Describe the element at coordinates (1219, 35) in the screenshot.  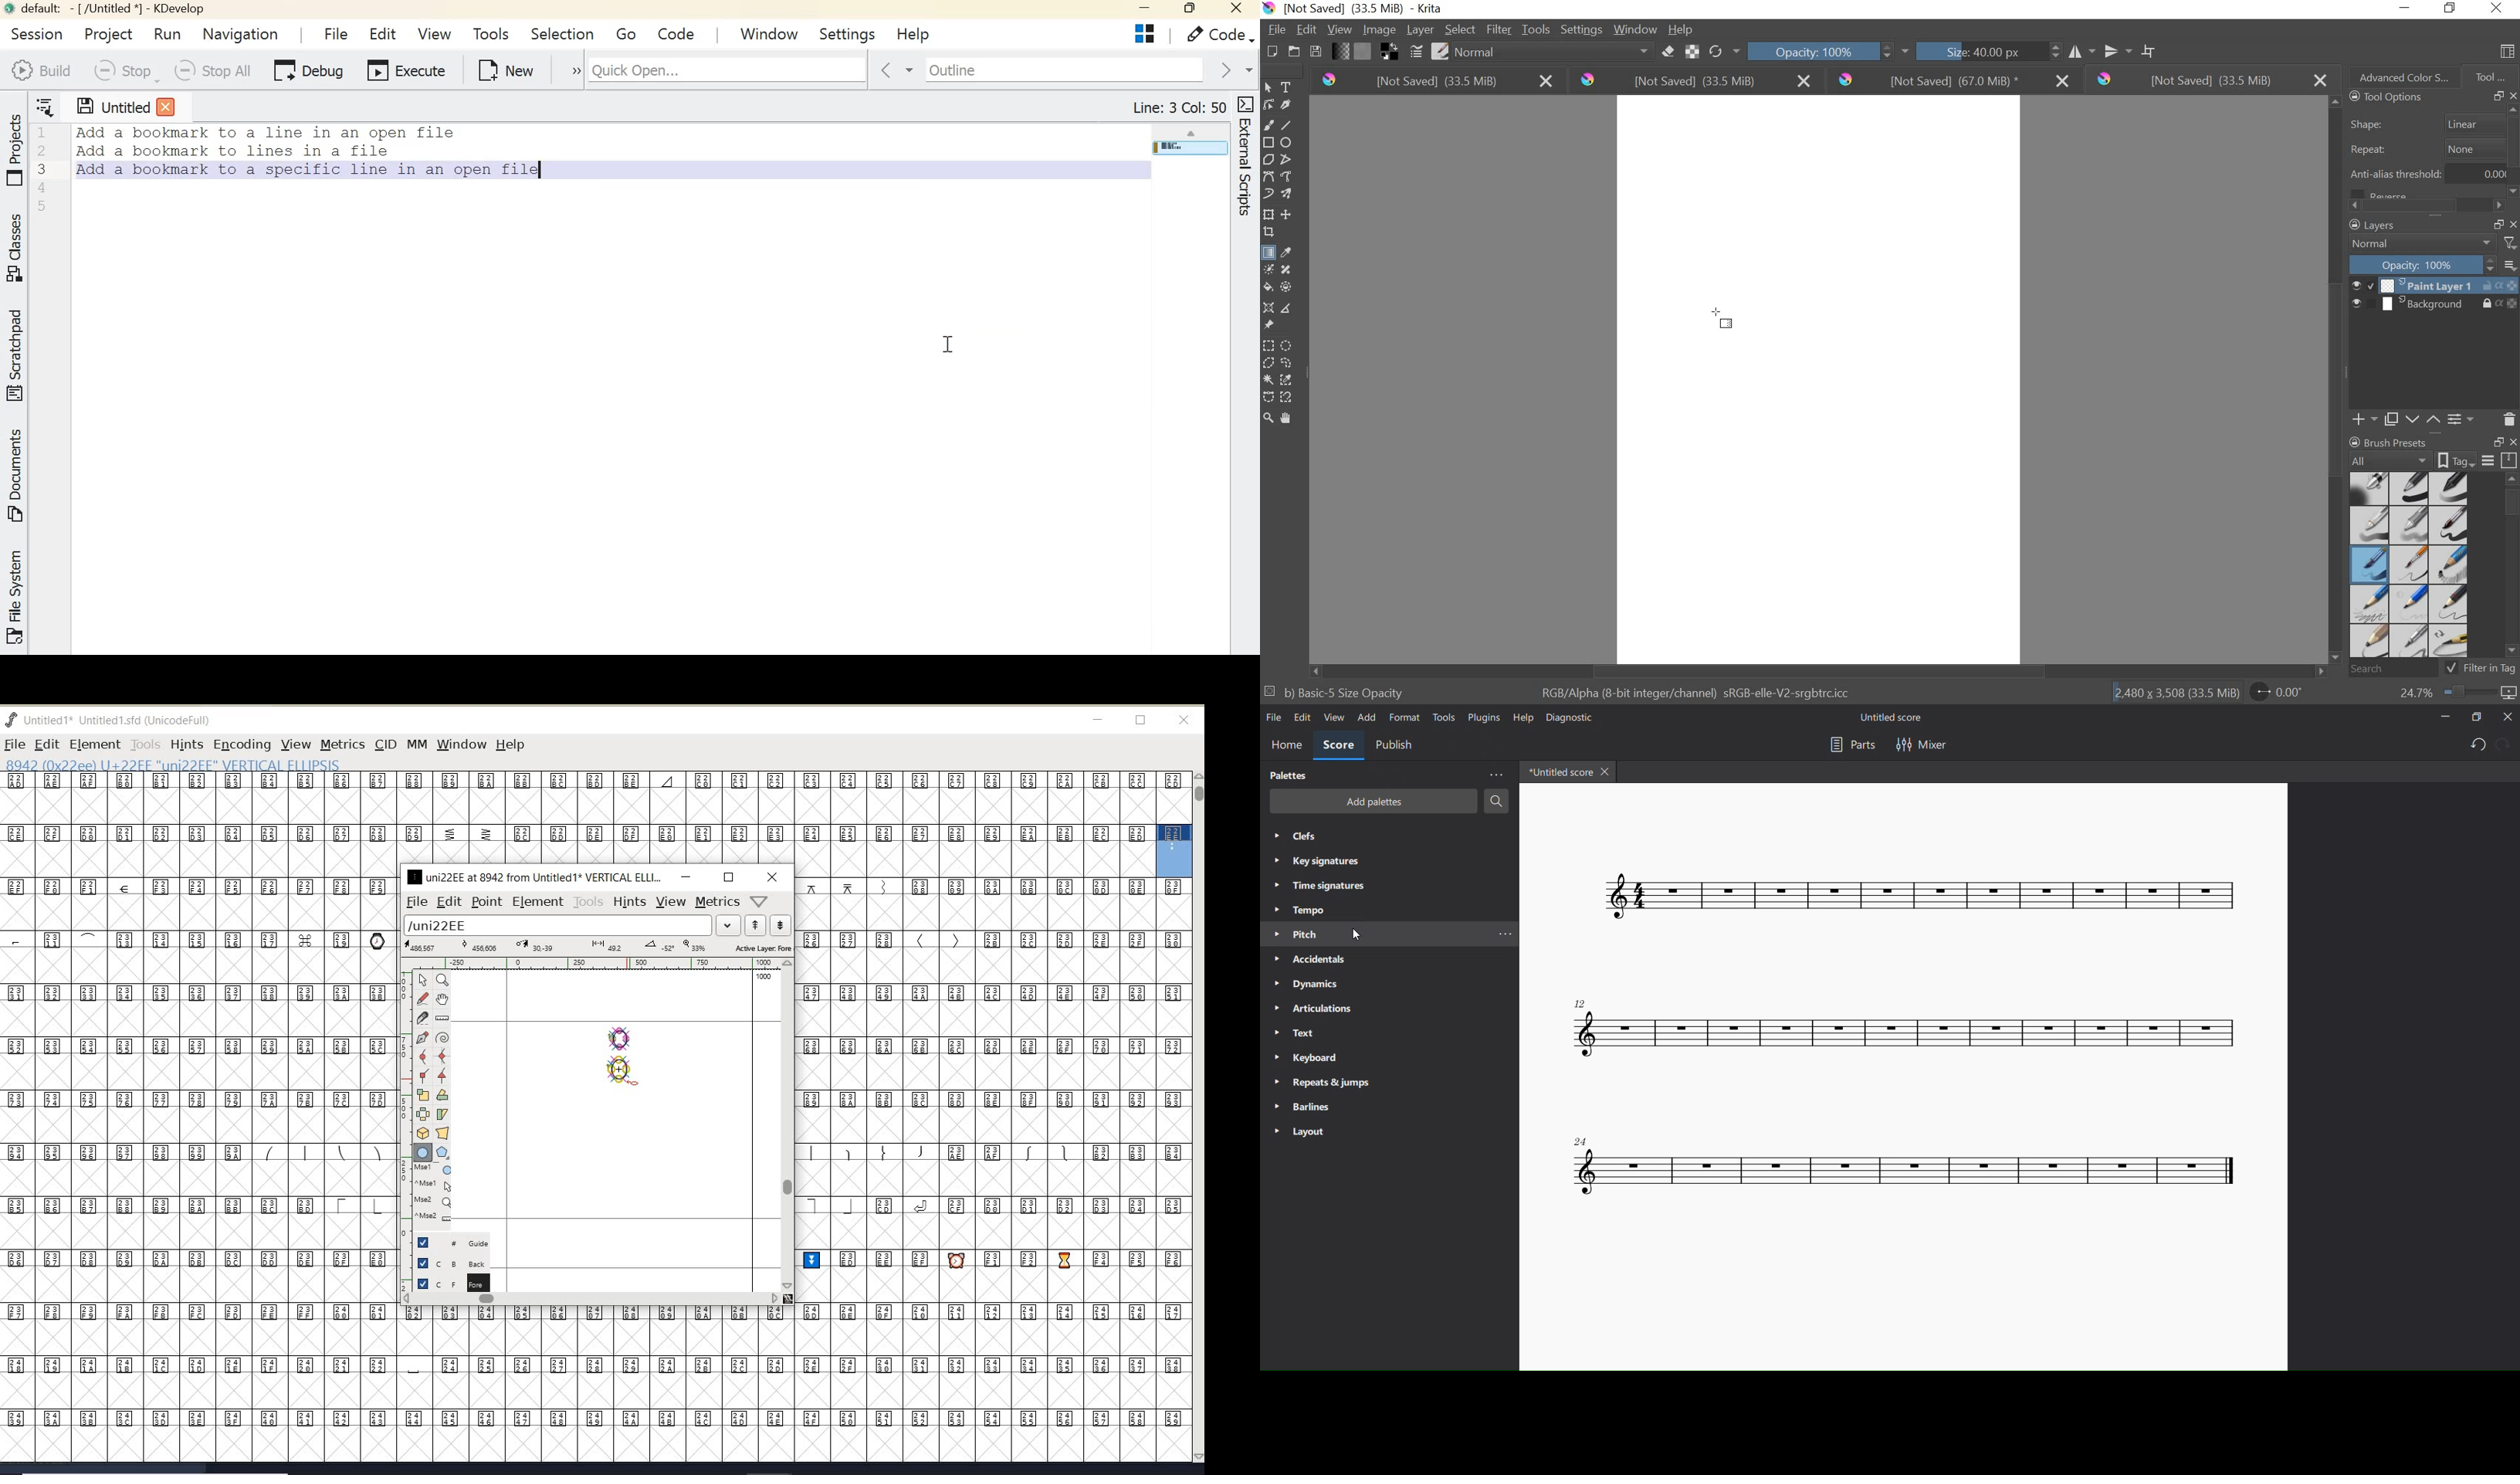
I see `Code` at that location.